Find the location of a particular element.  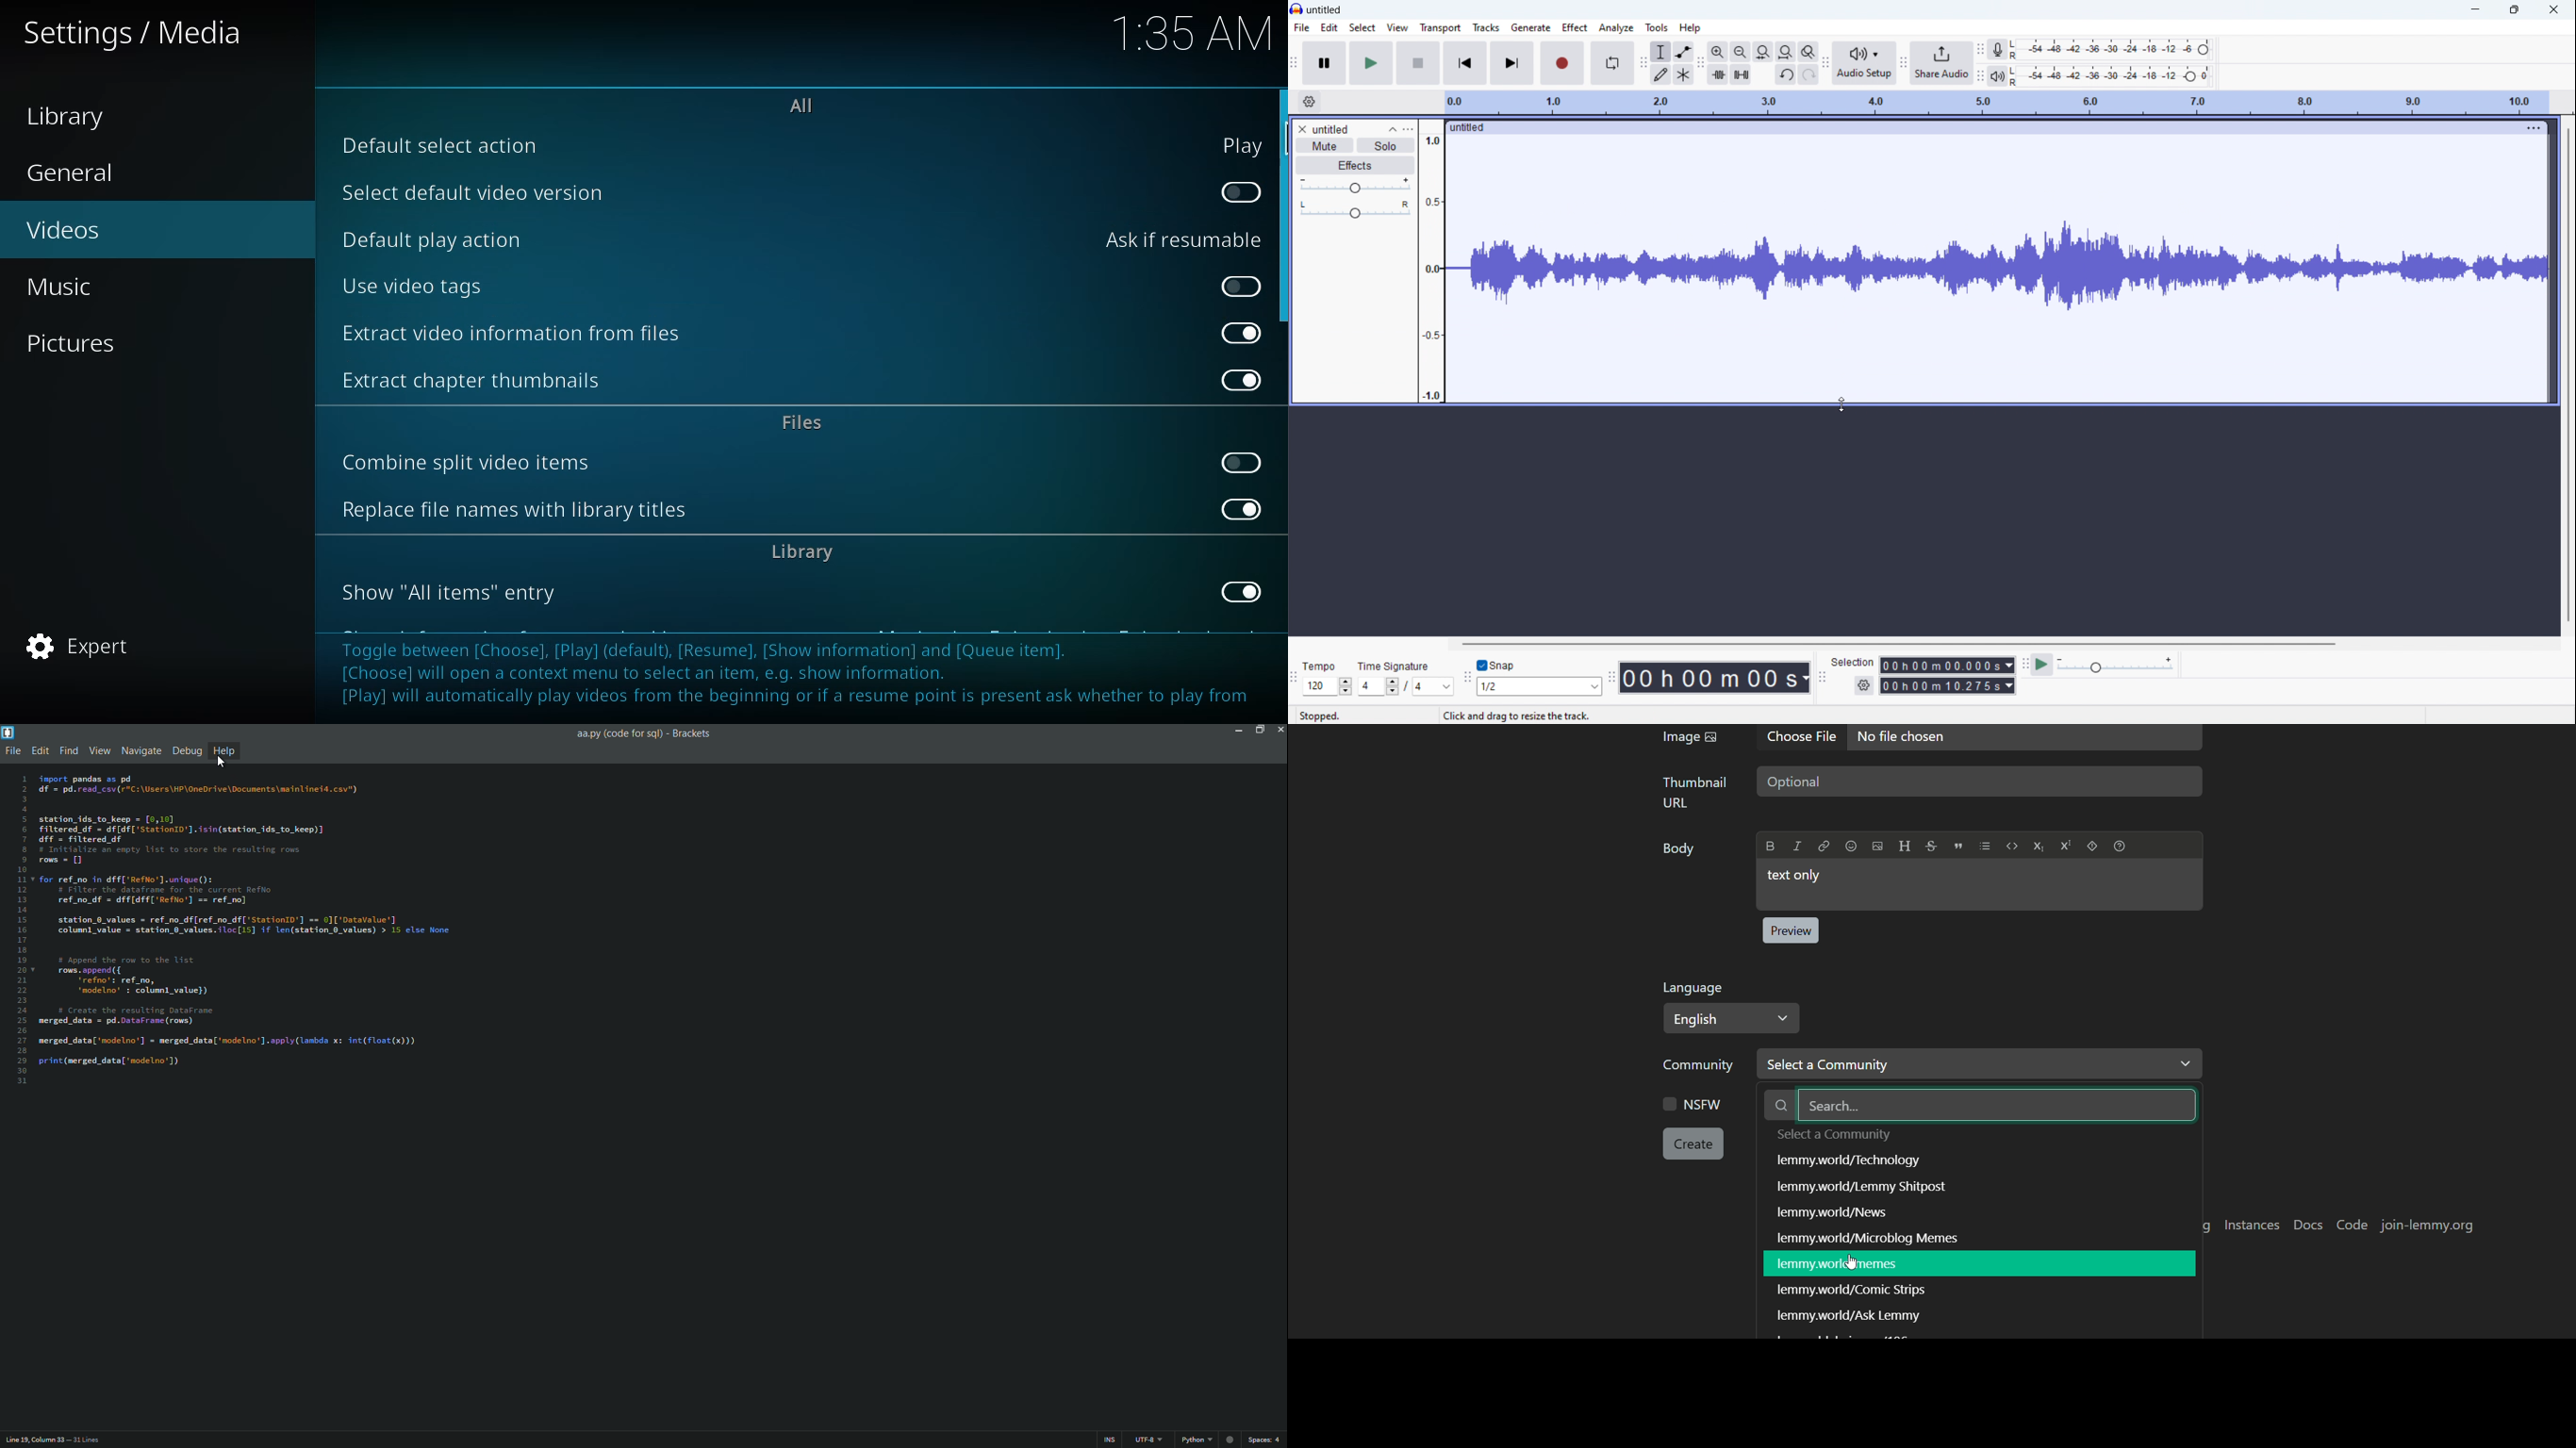

snapping toolbar is located at coordinates (1466, 680).